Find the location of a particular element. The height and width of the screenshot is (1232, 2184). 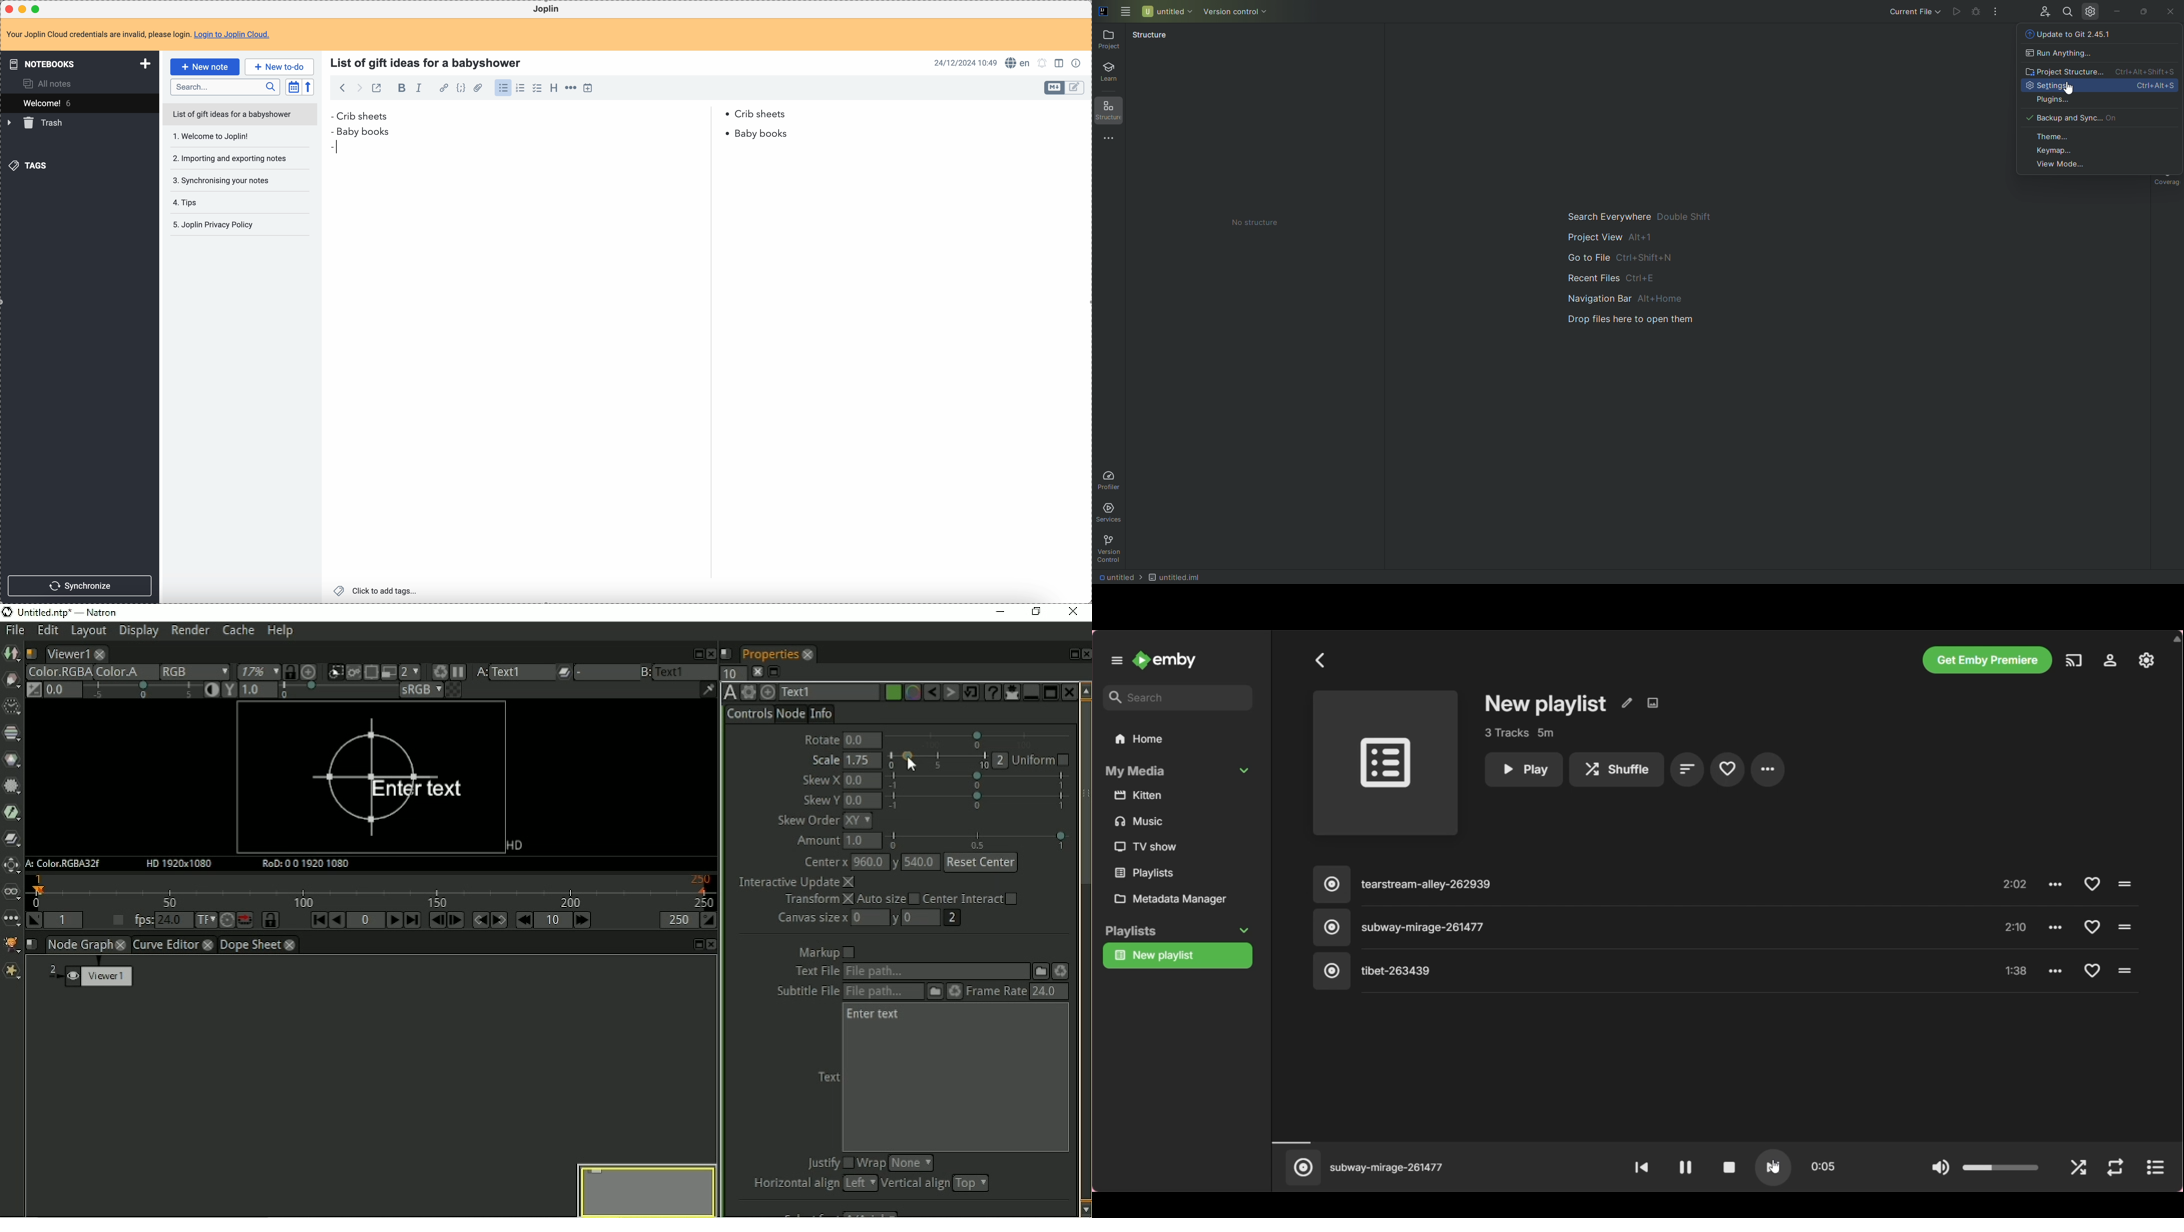

tags is located at coordinates (27, 166).